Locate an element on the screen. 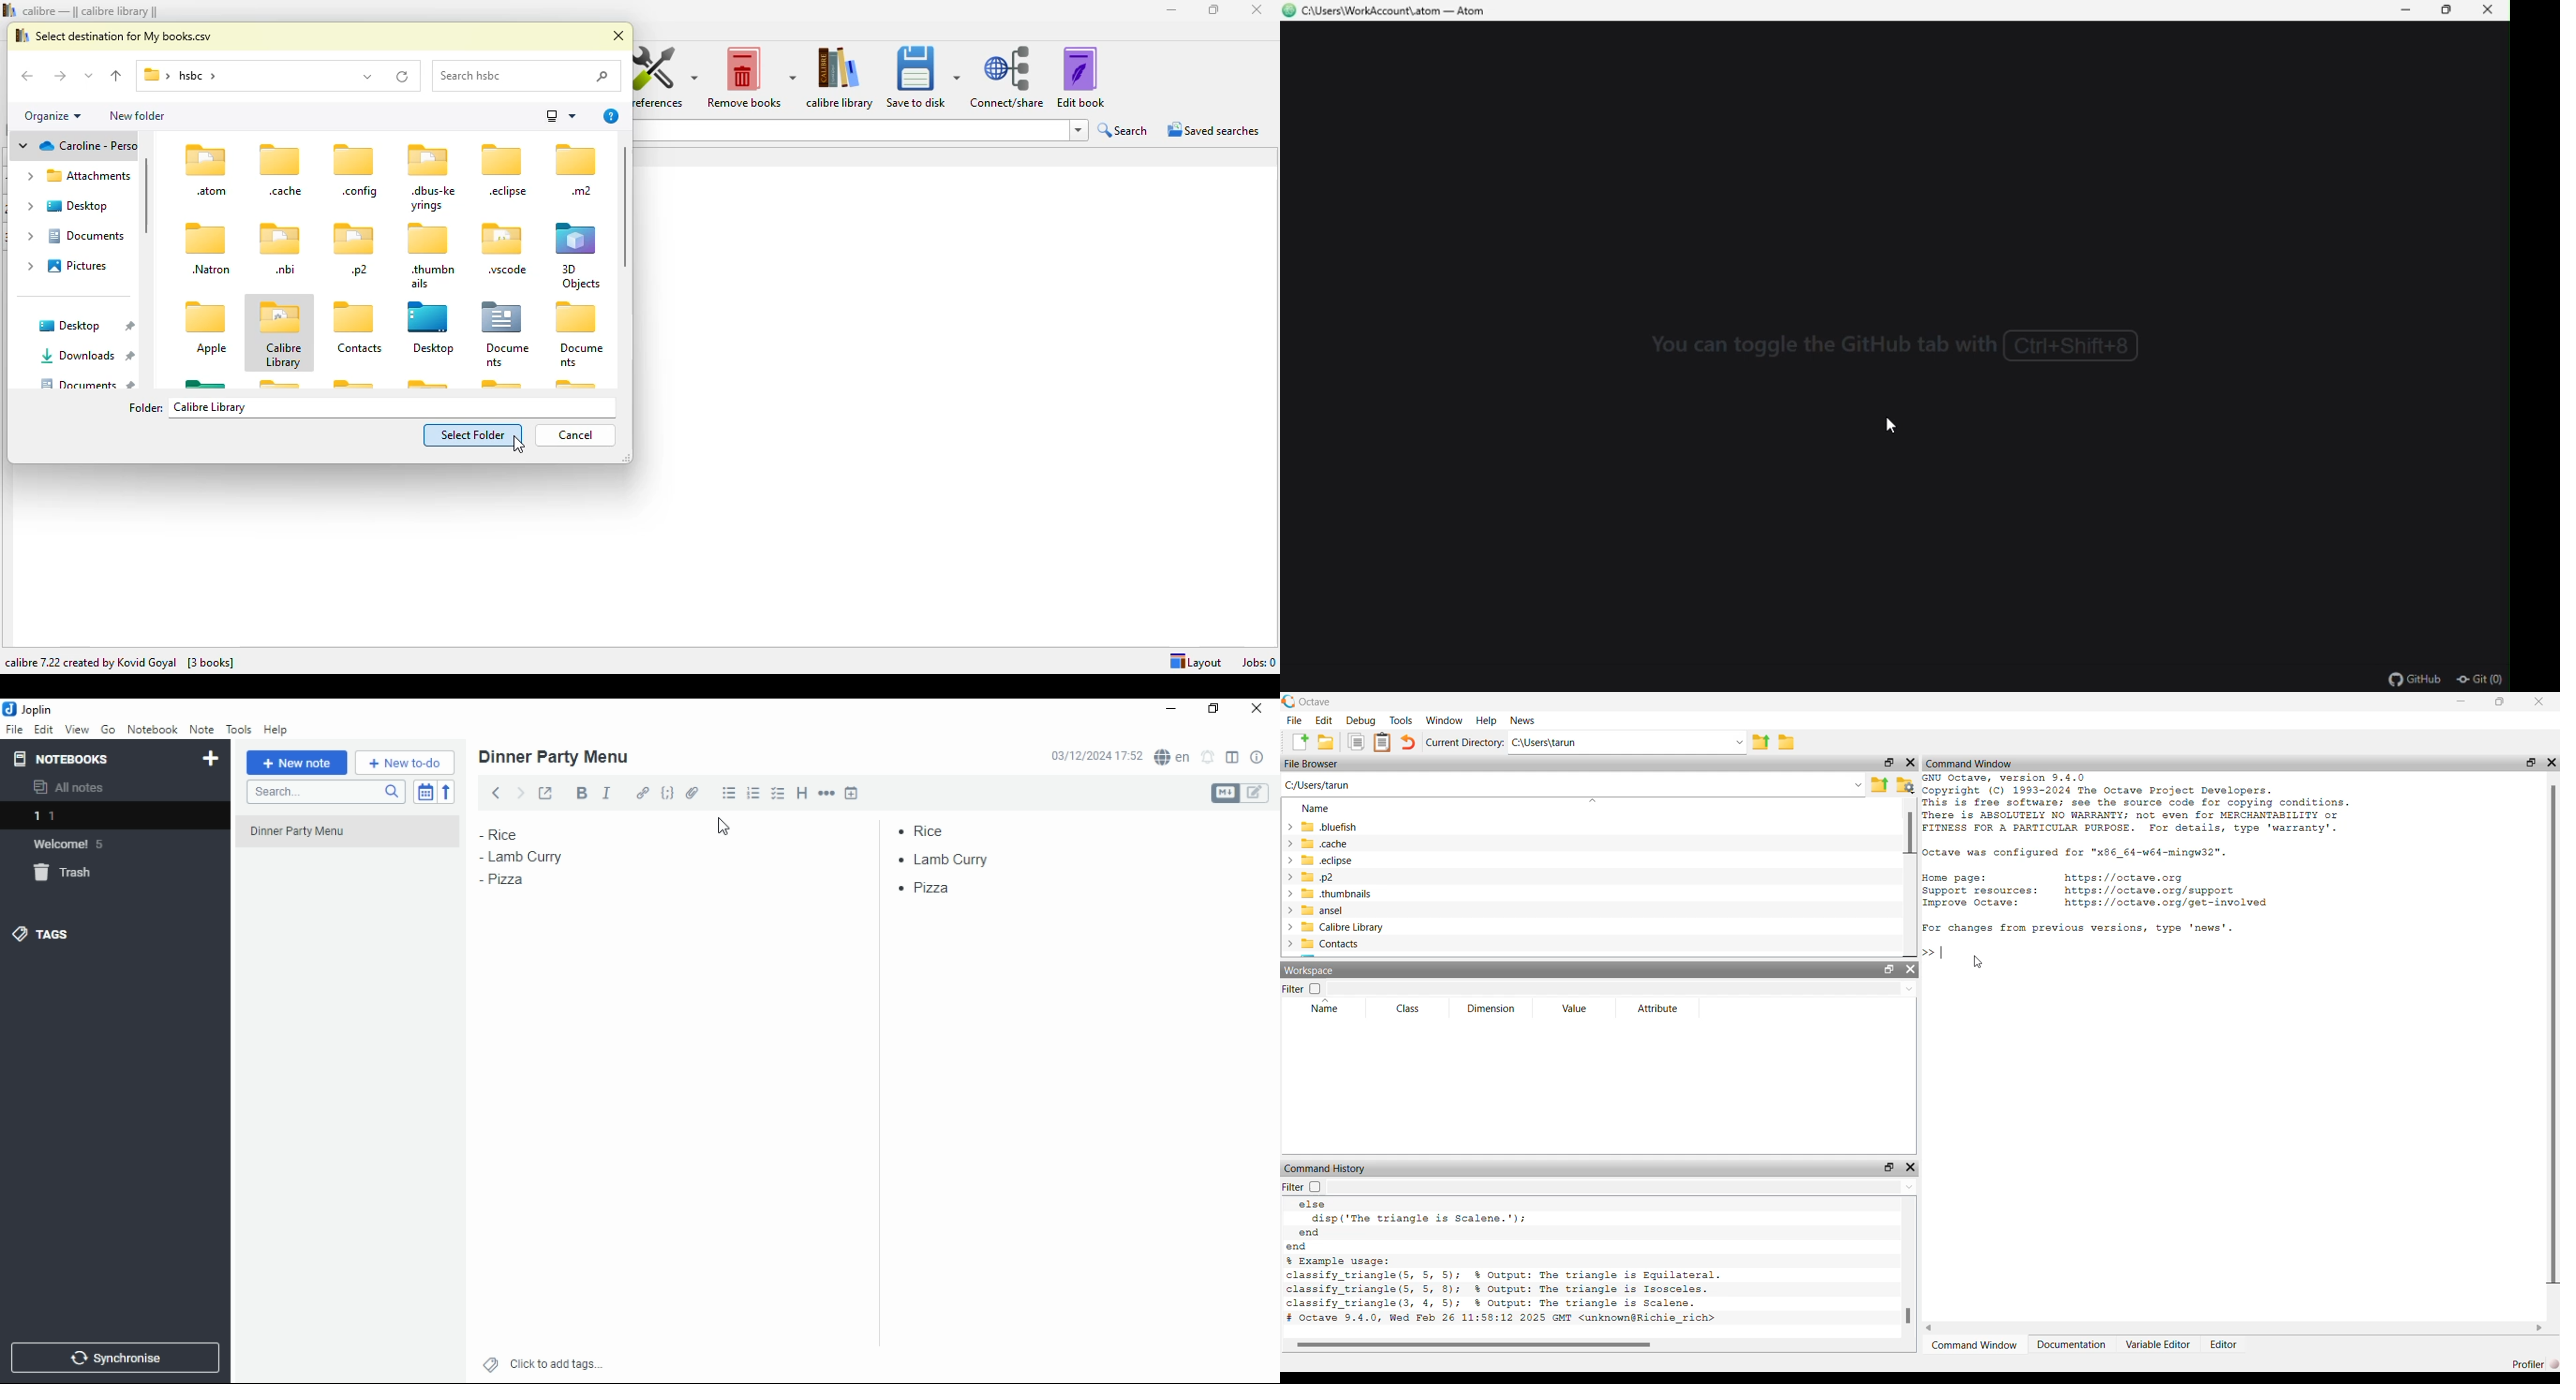  attach file is located at coordinates (695, 792).